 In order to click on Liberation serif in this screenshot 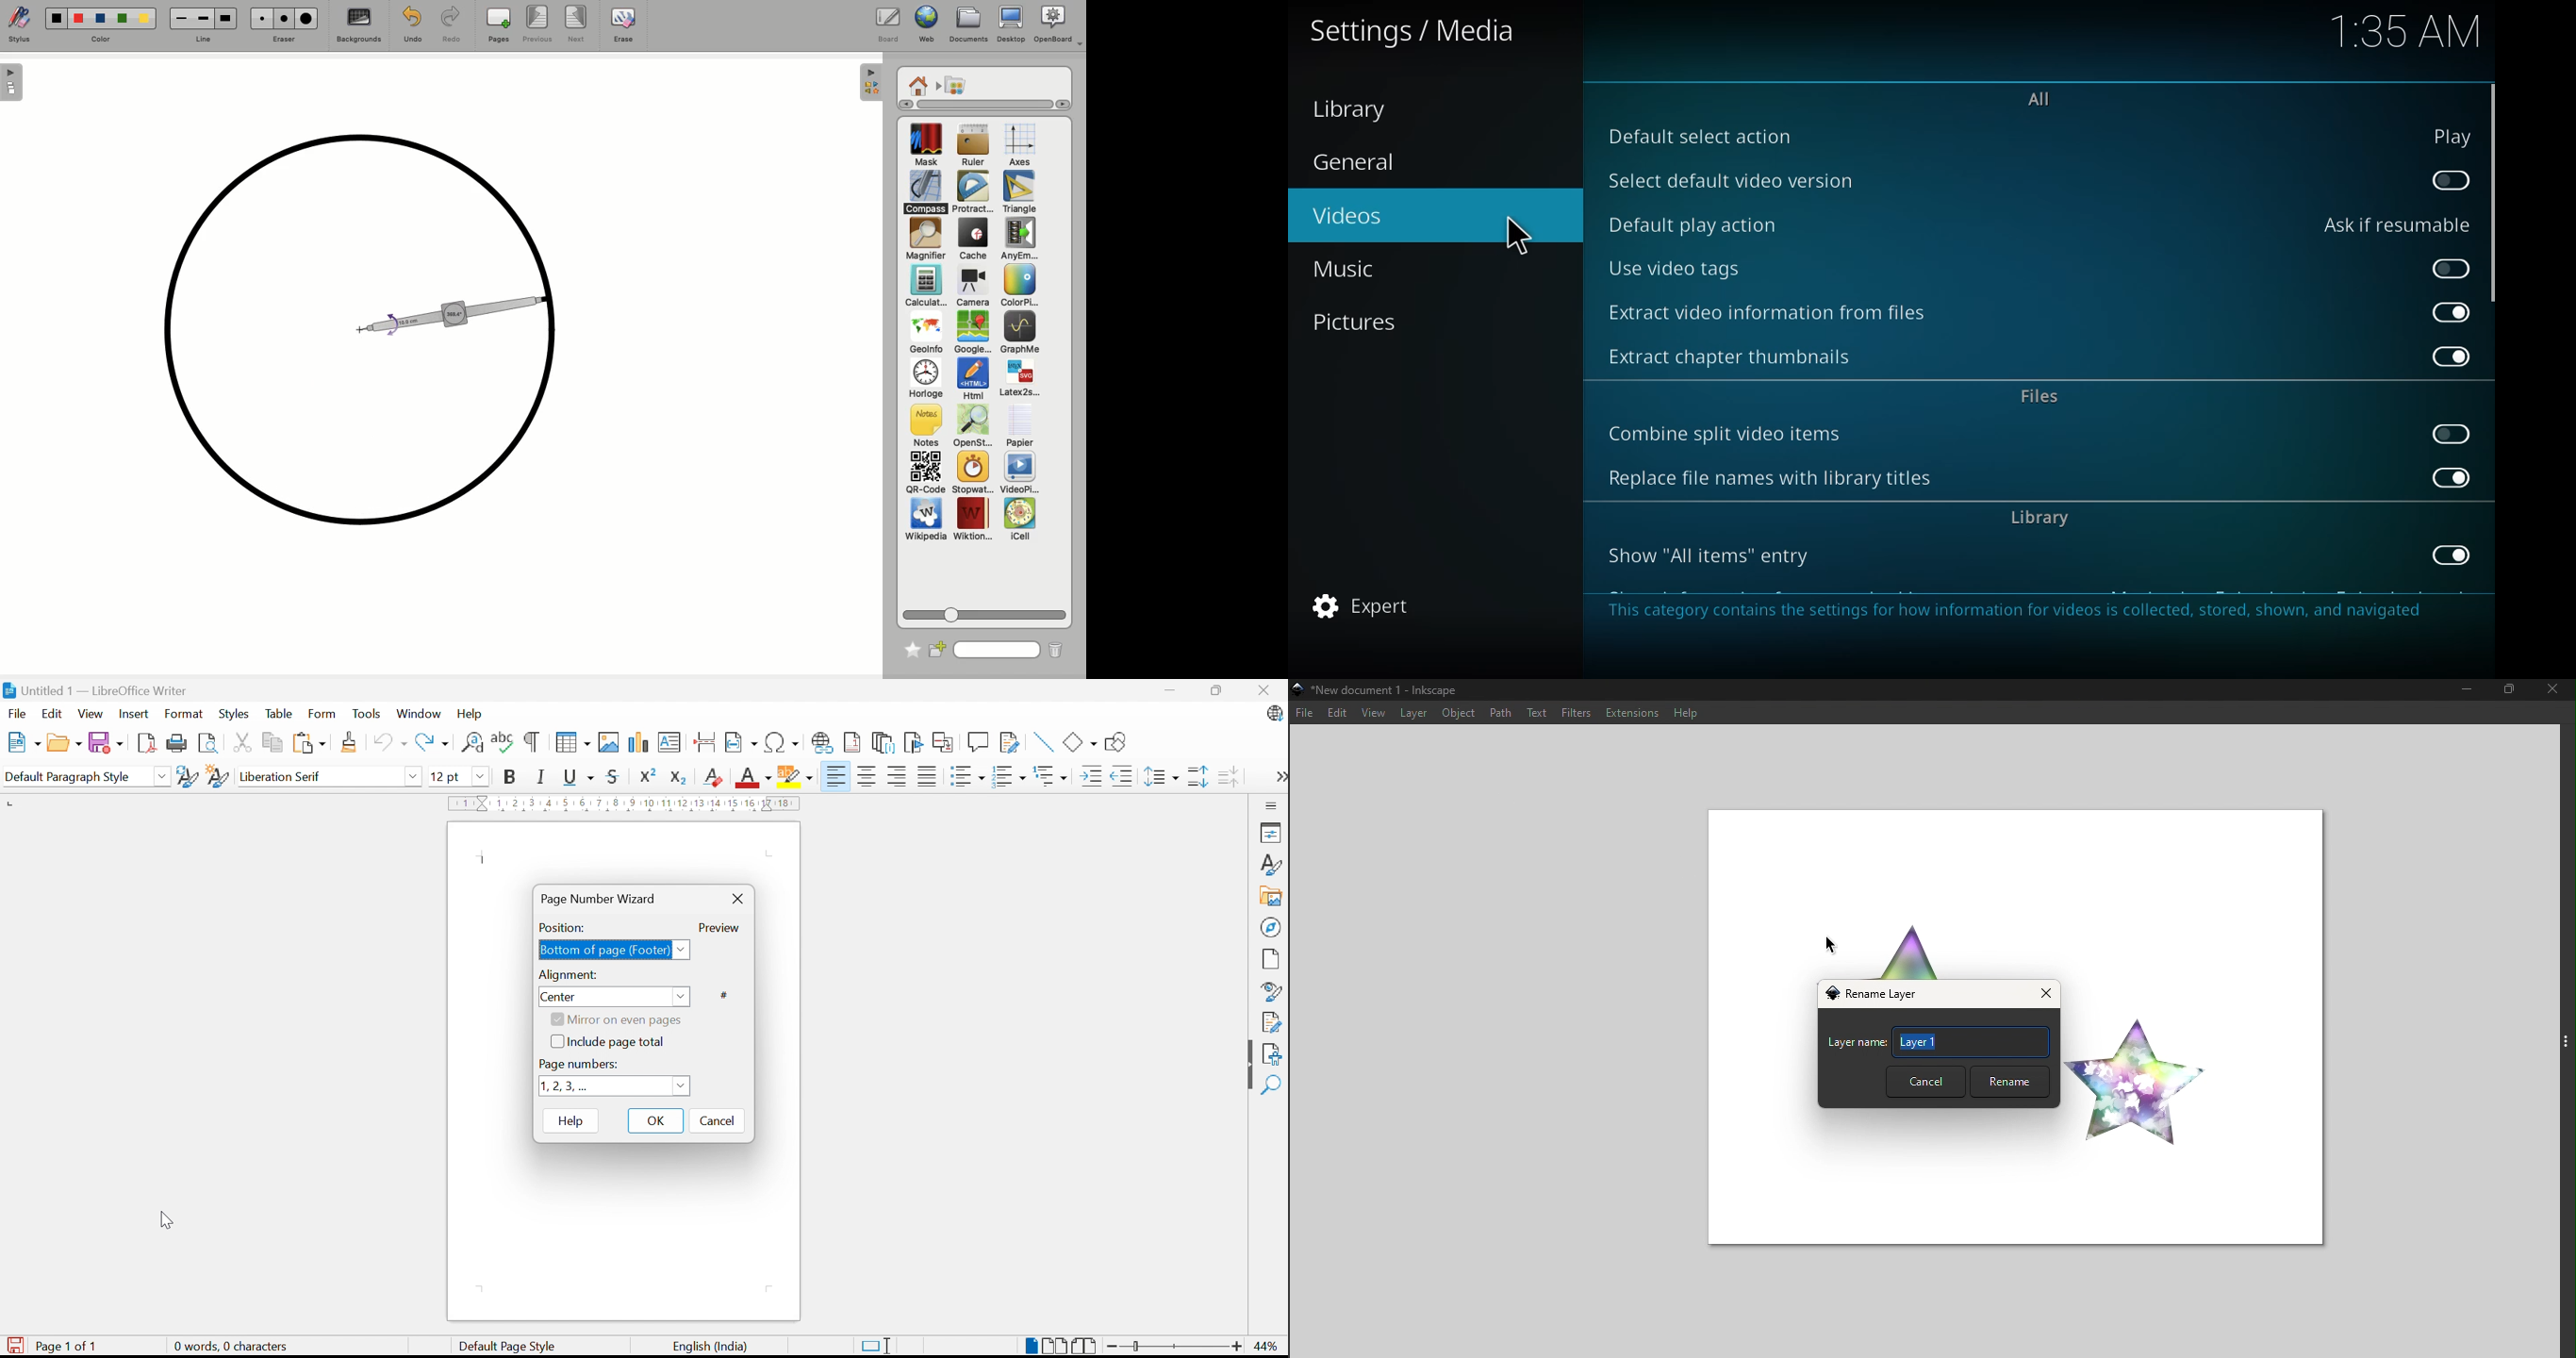, I will do `click(280, 776)`.